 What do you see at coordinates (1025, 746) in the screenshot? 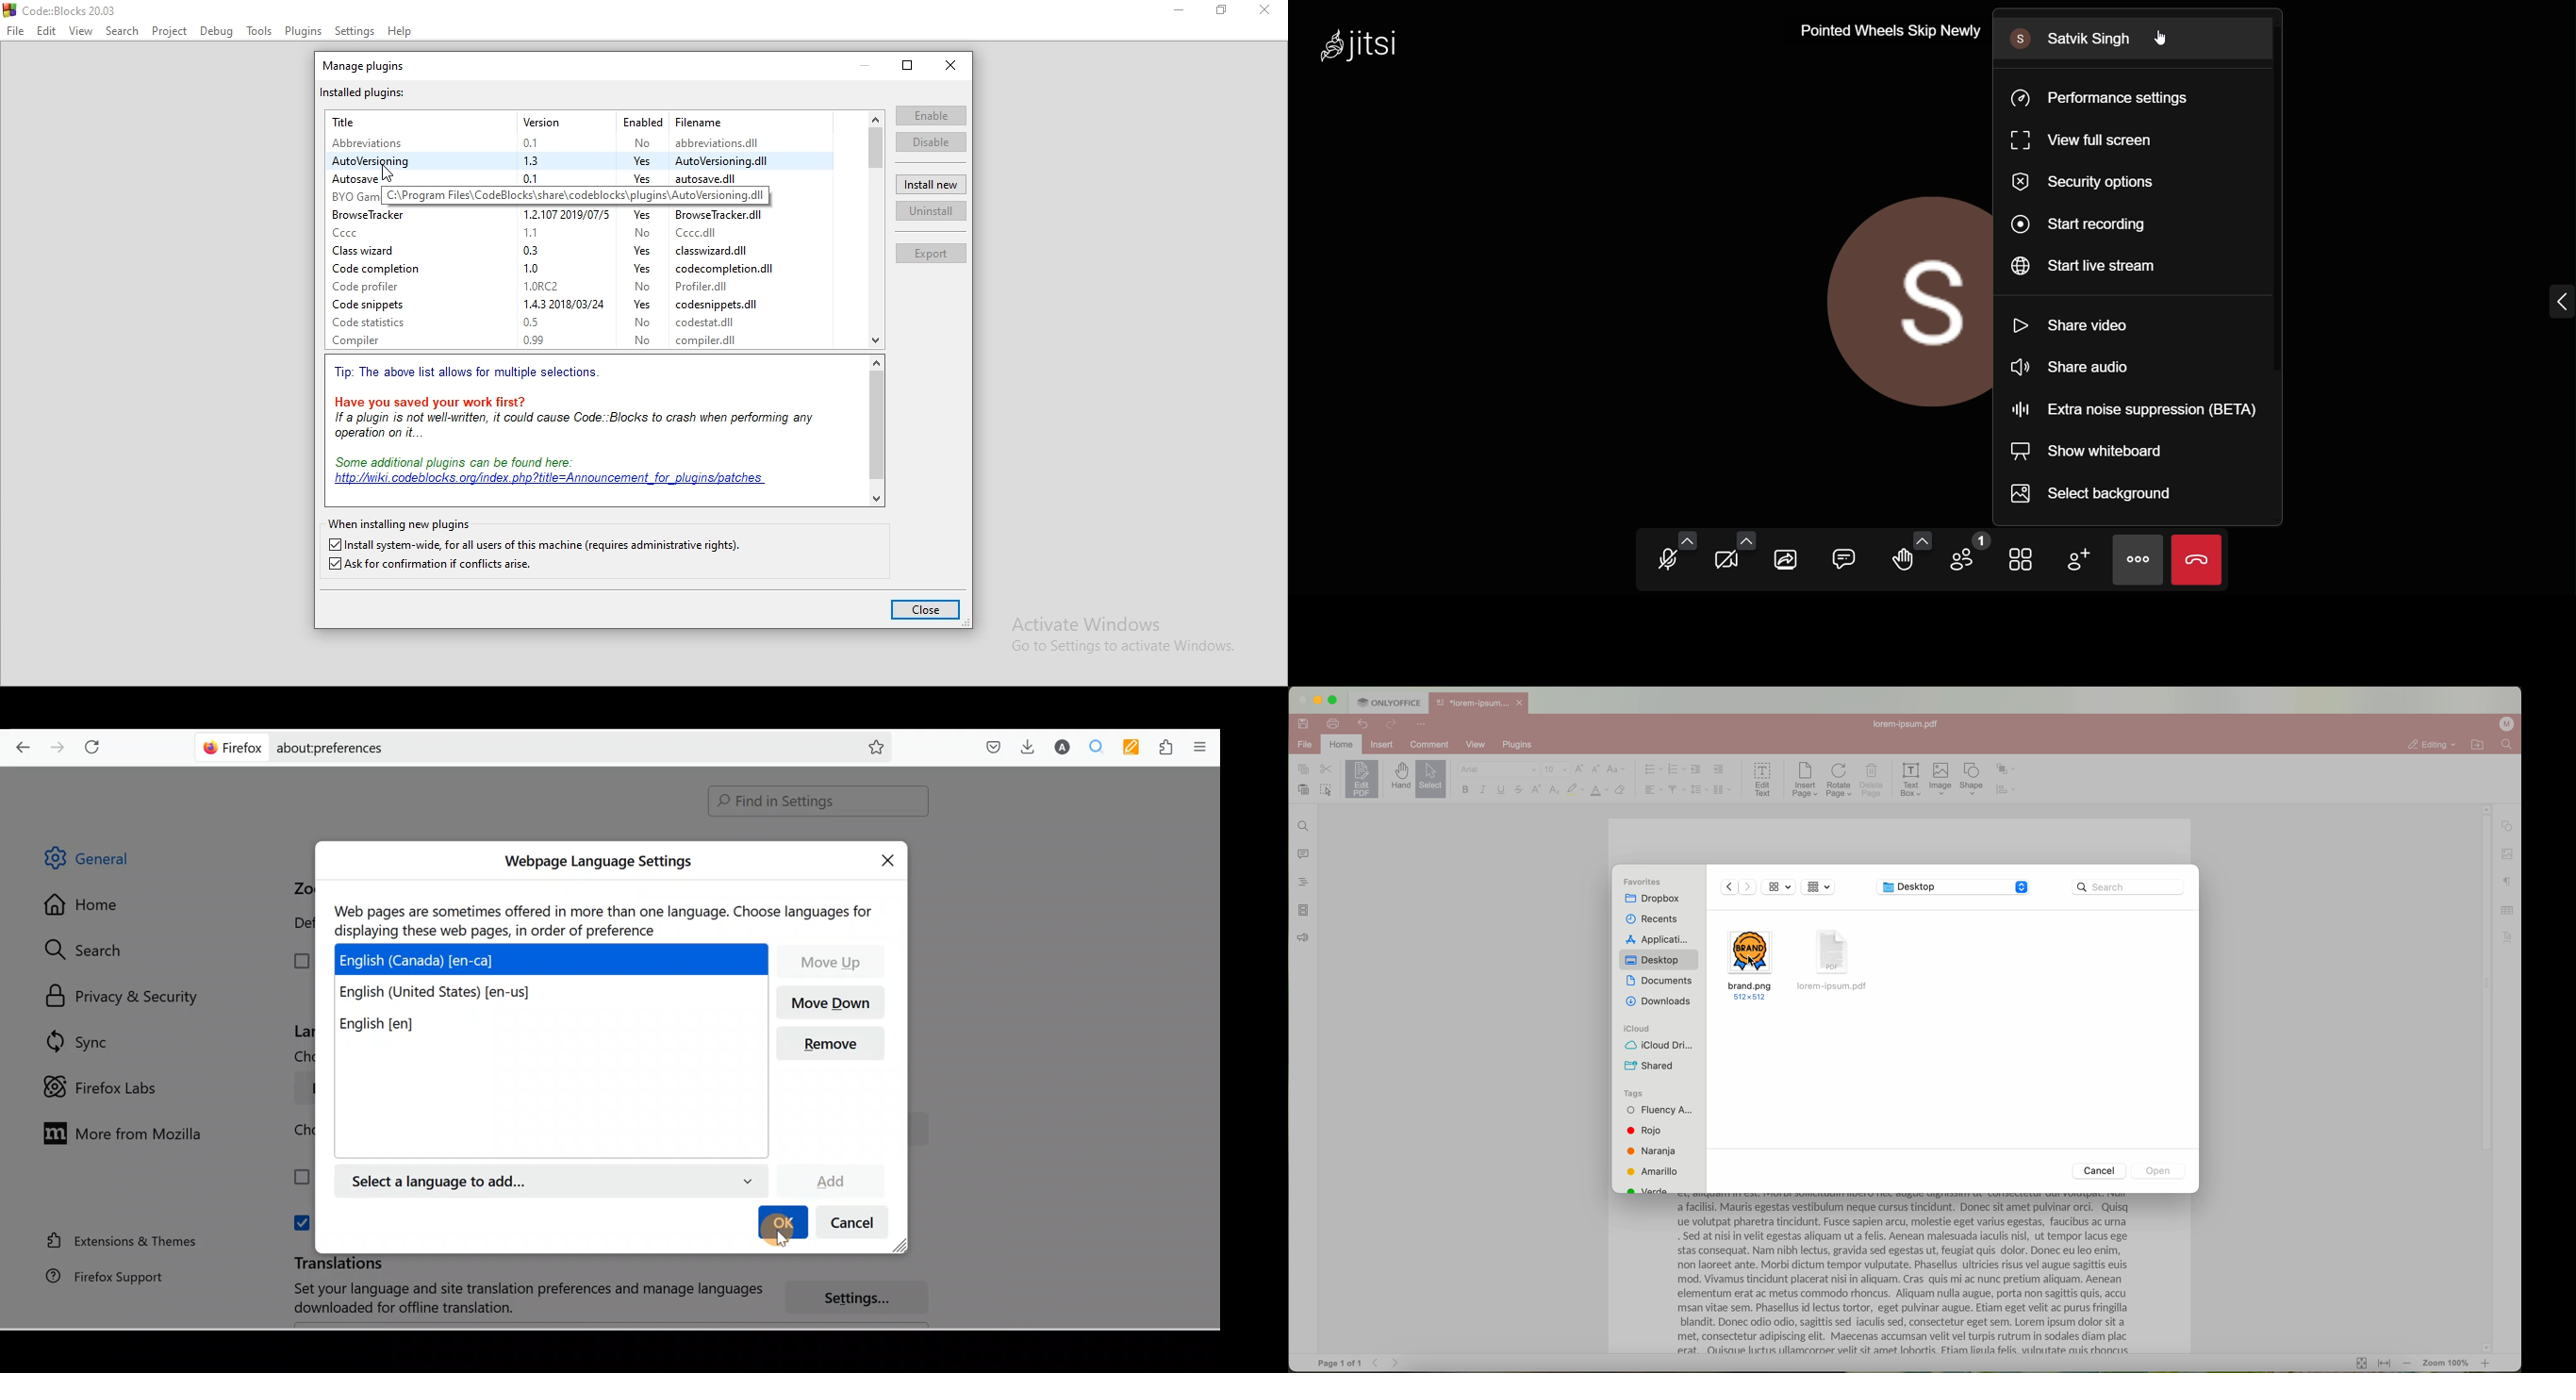
I see `Downloads` at bounding box center [1025, 746].